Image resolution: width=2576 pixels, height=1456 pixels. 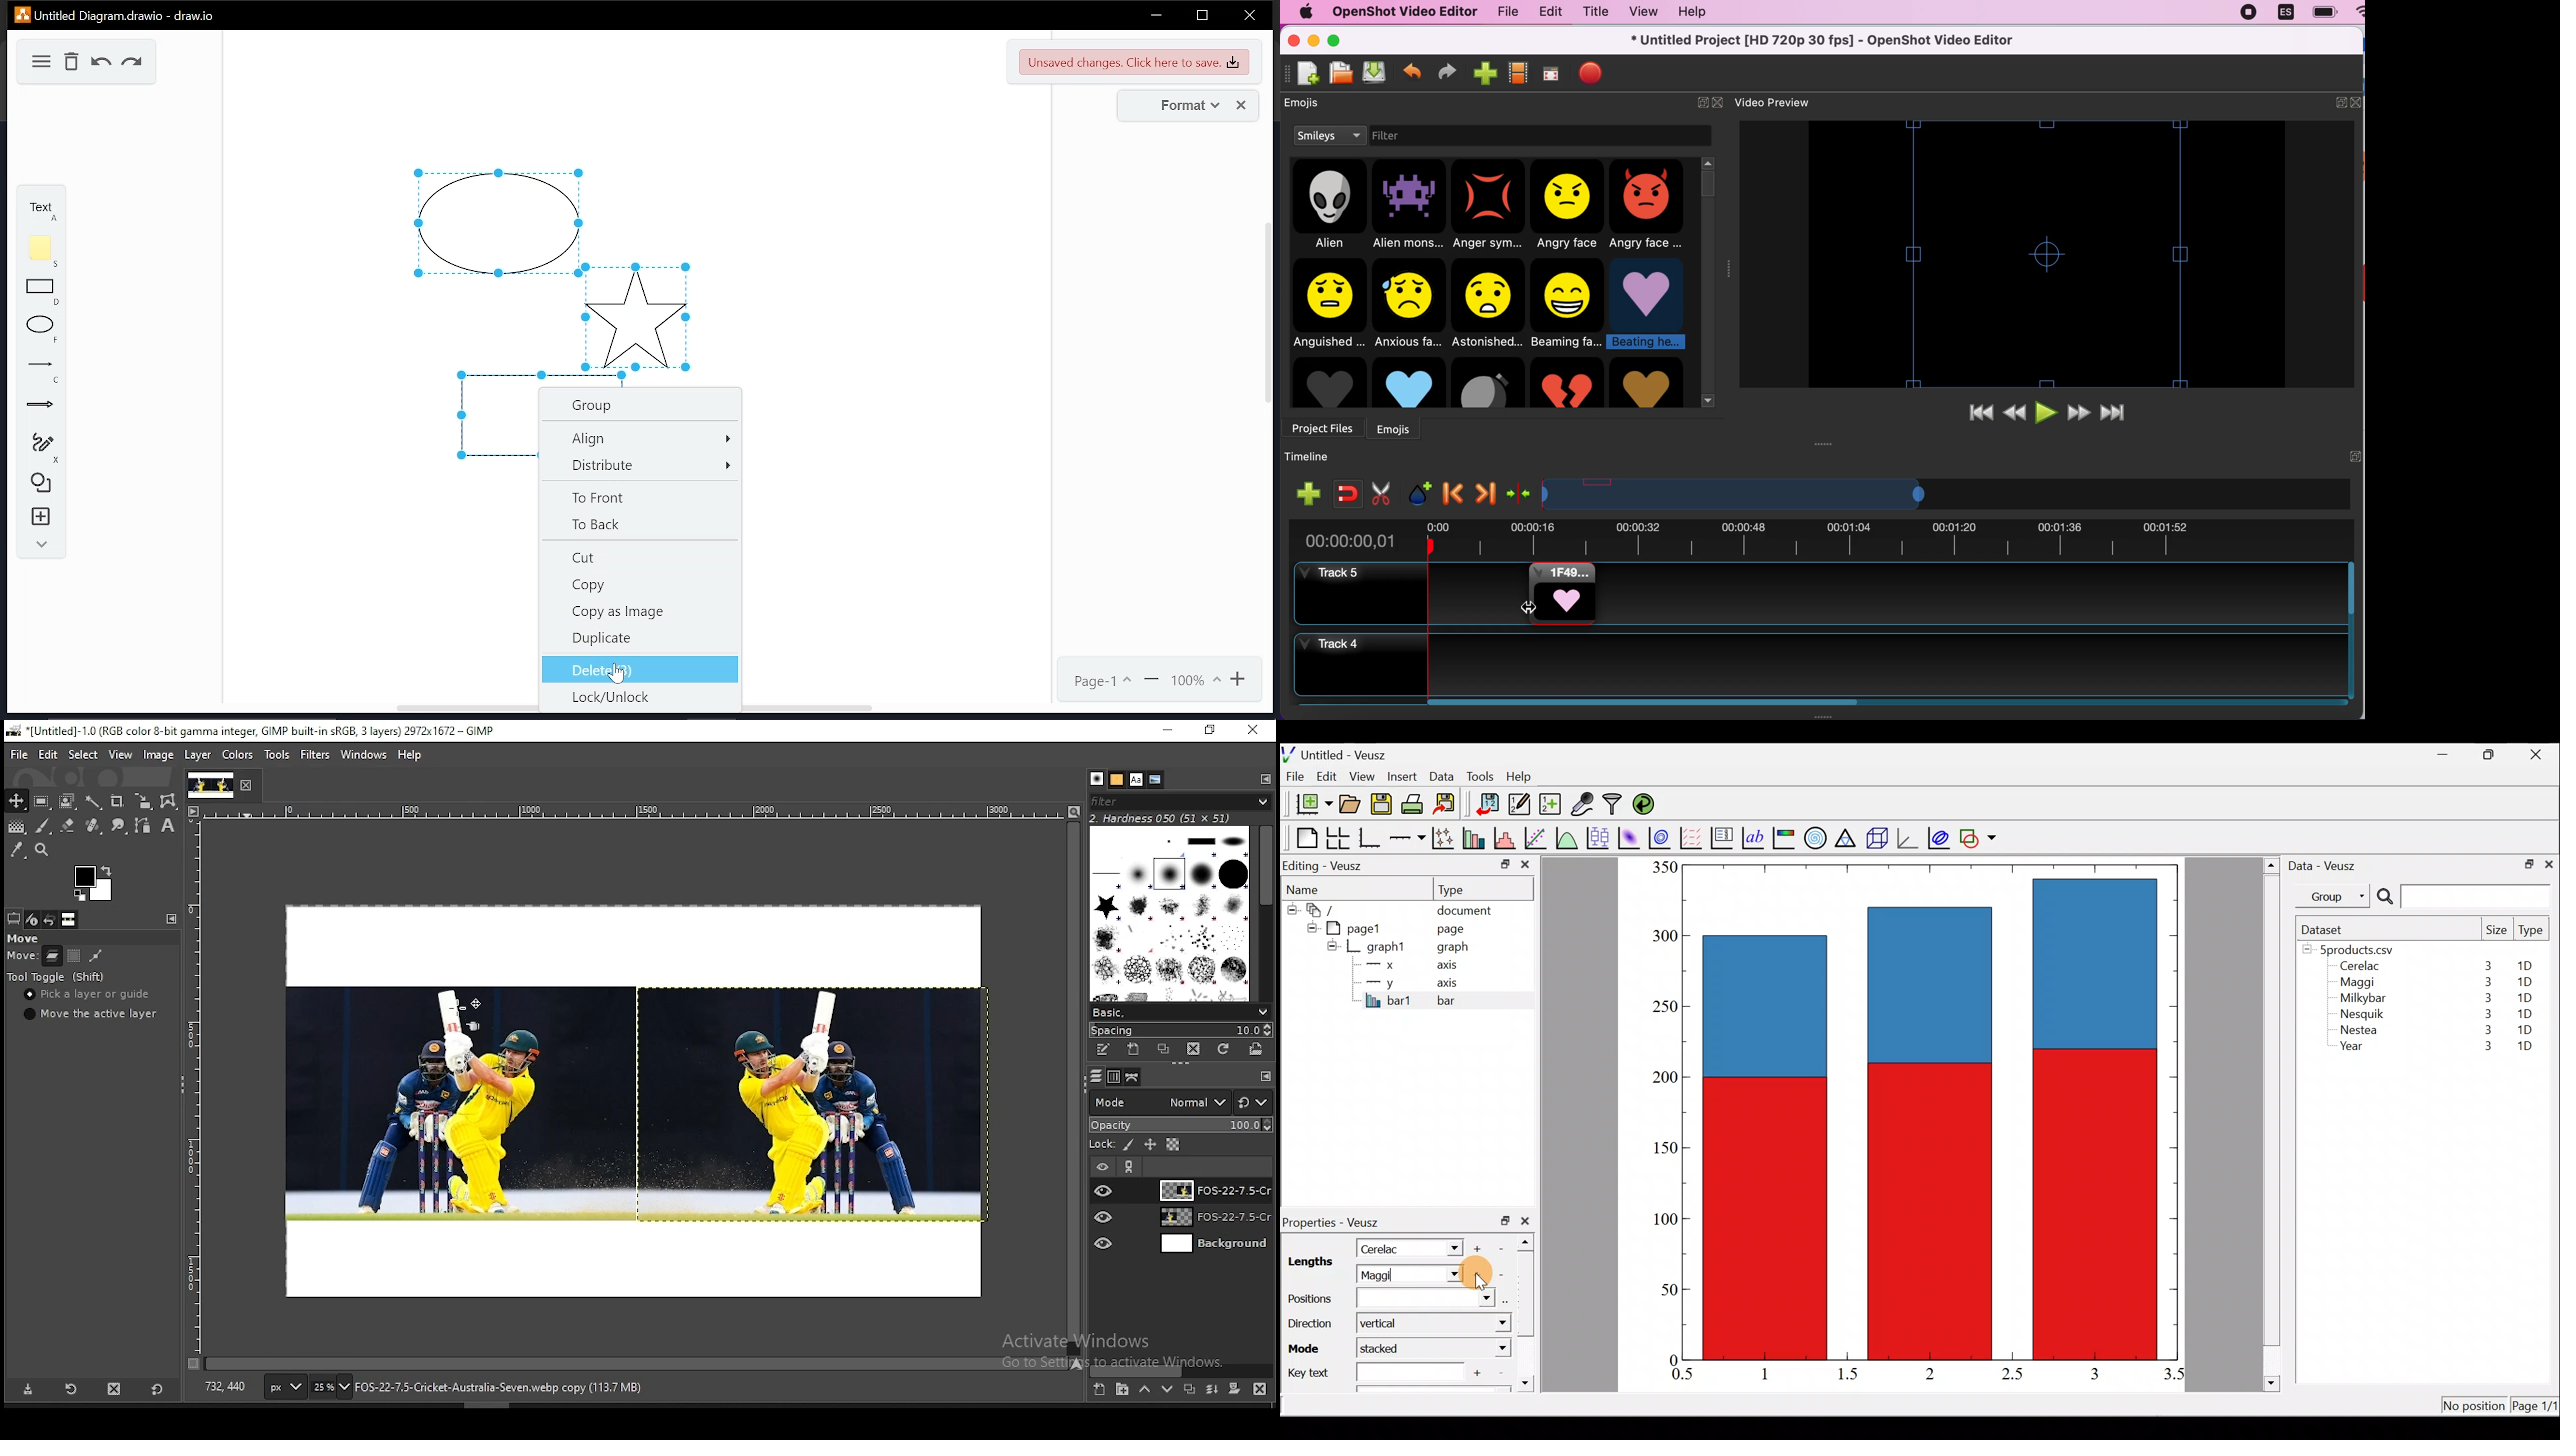 What do you see at coordinates (1381, 493) in the screenshot?
I see `cut` at bounding box center [1381, 493].